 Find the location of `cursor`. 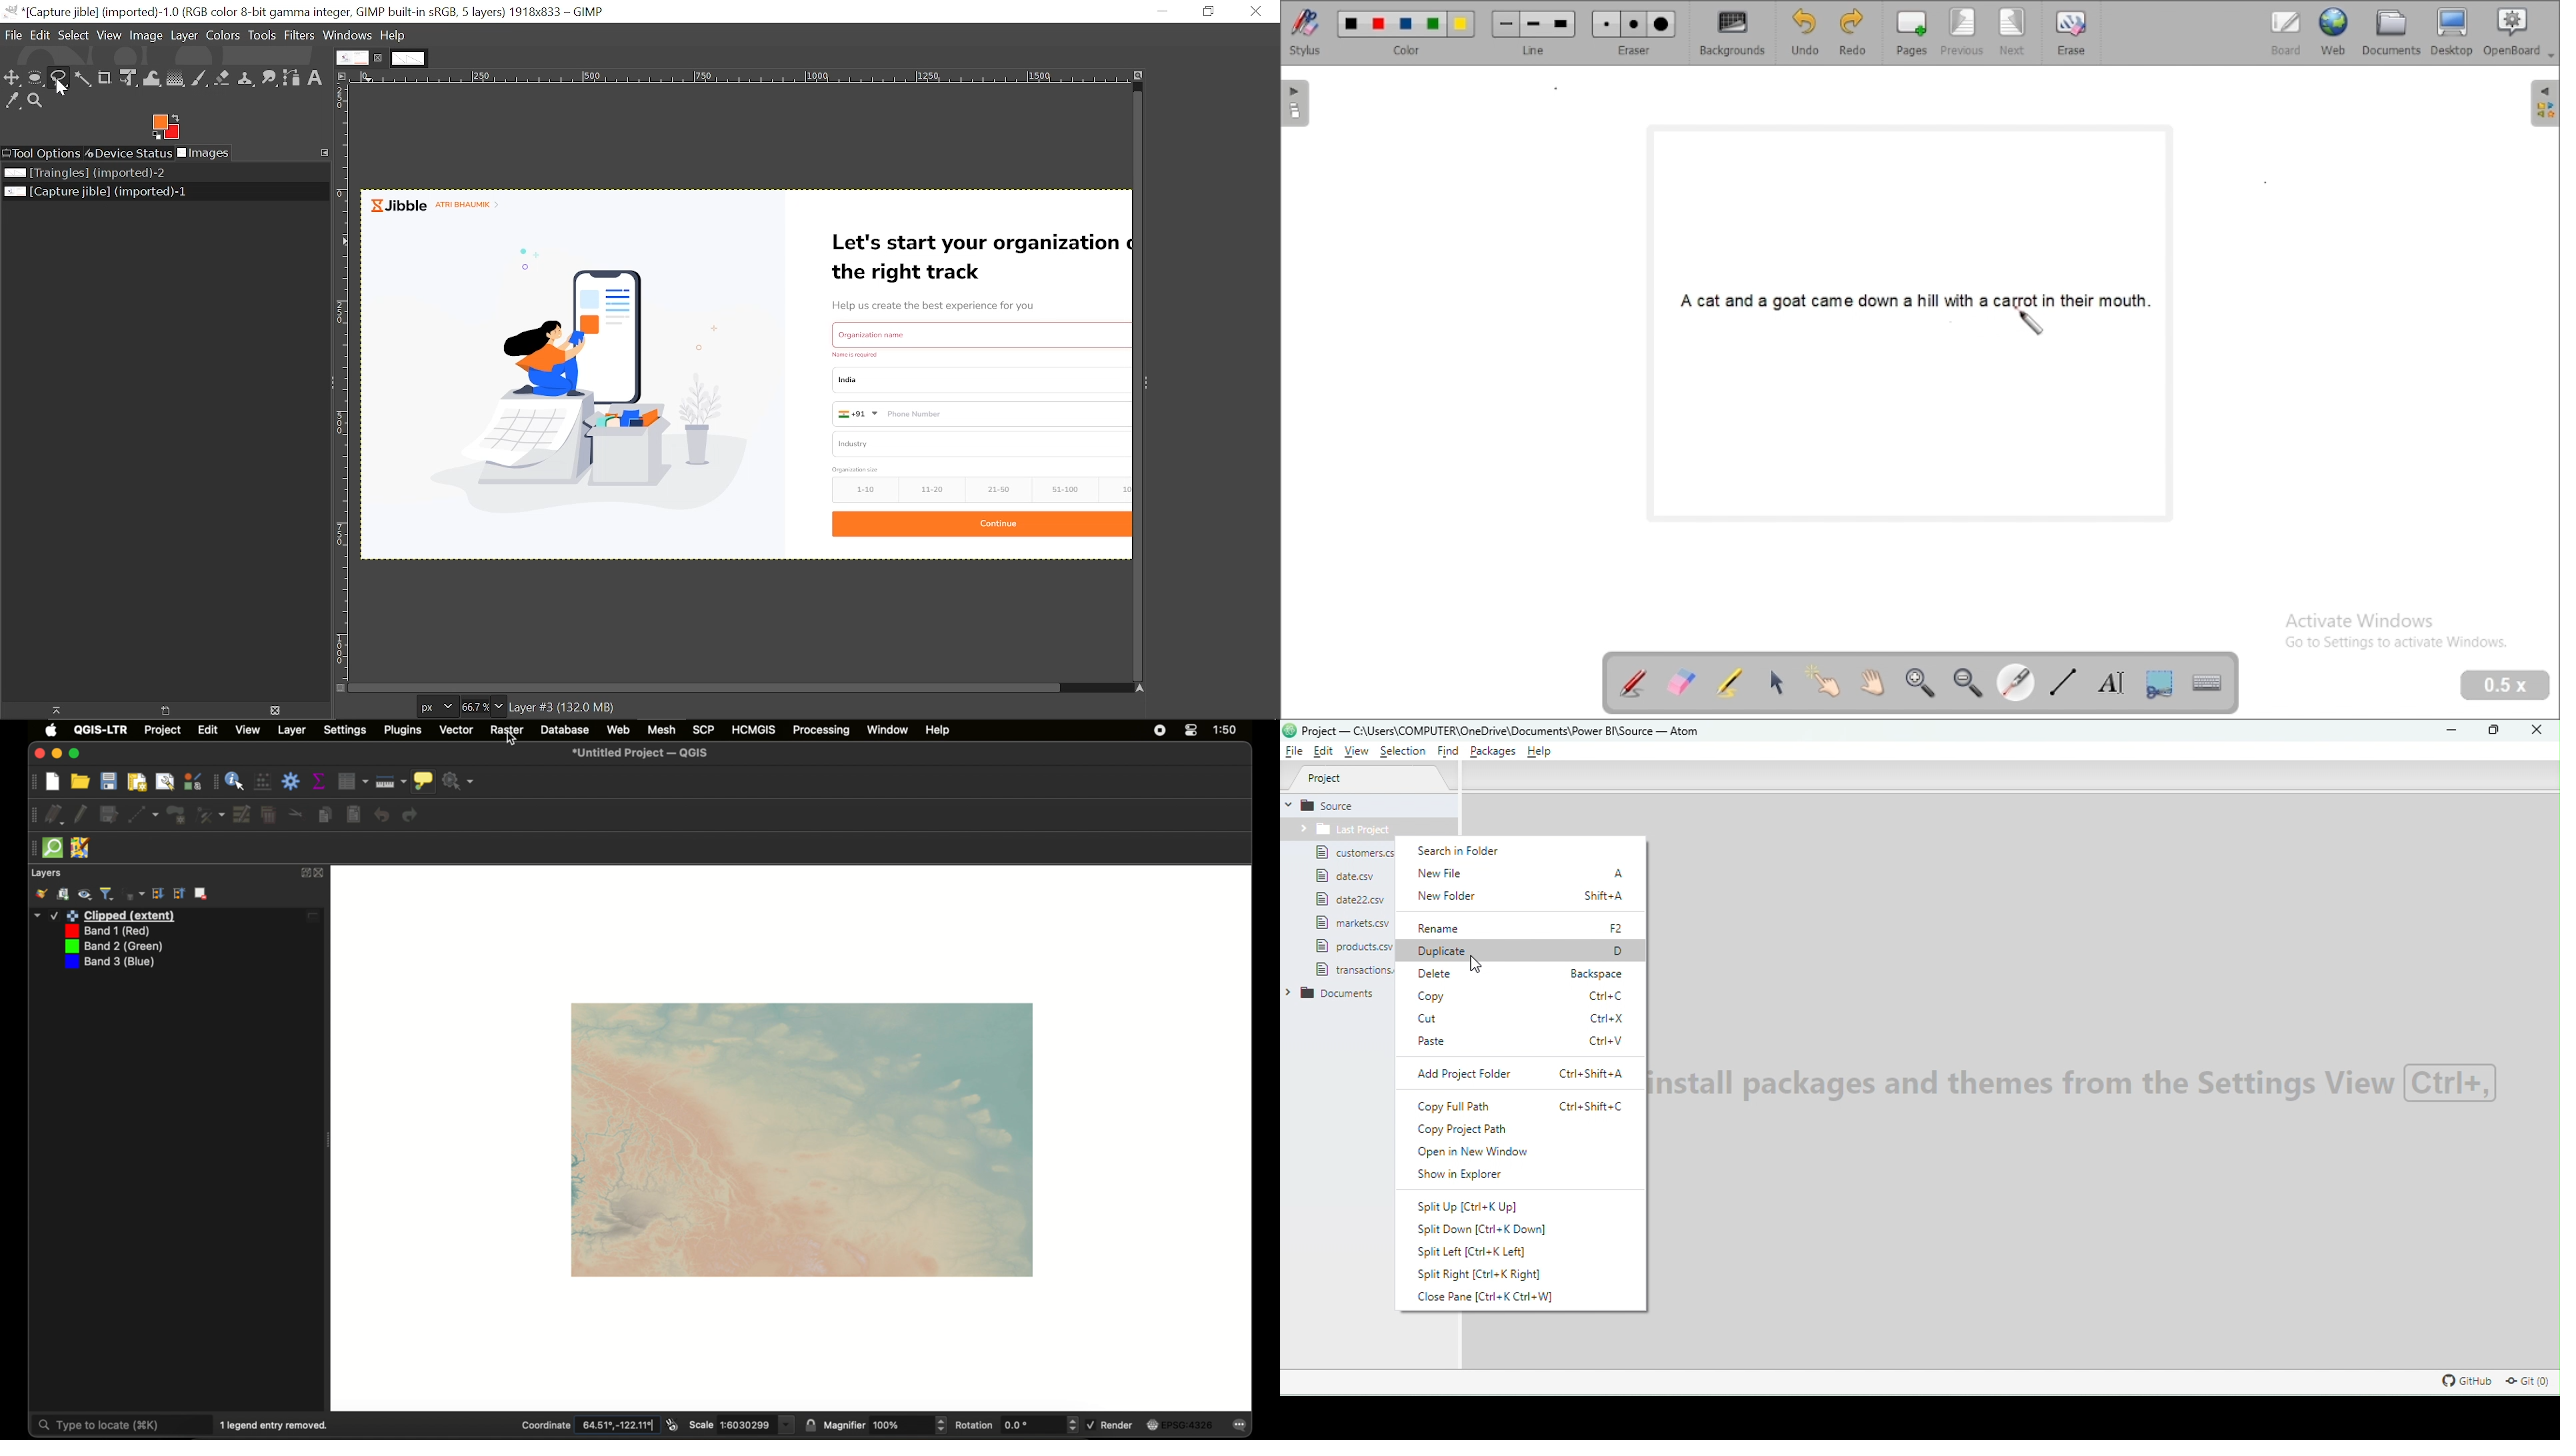

cursor is located at coordinates (511, 741).